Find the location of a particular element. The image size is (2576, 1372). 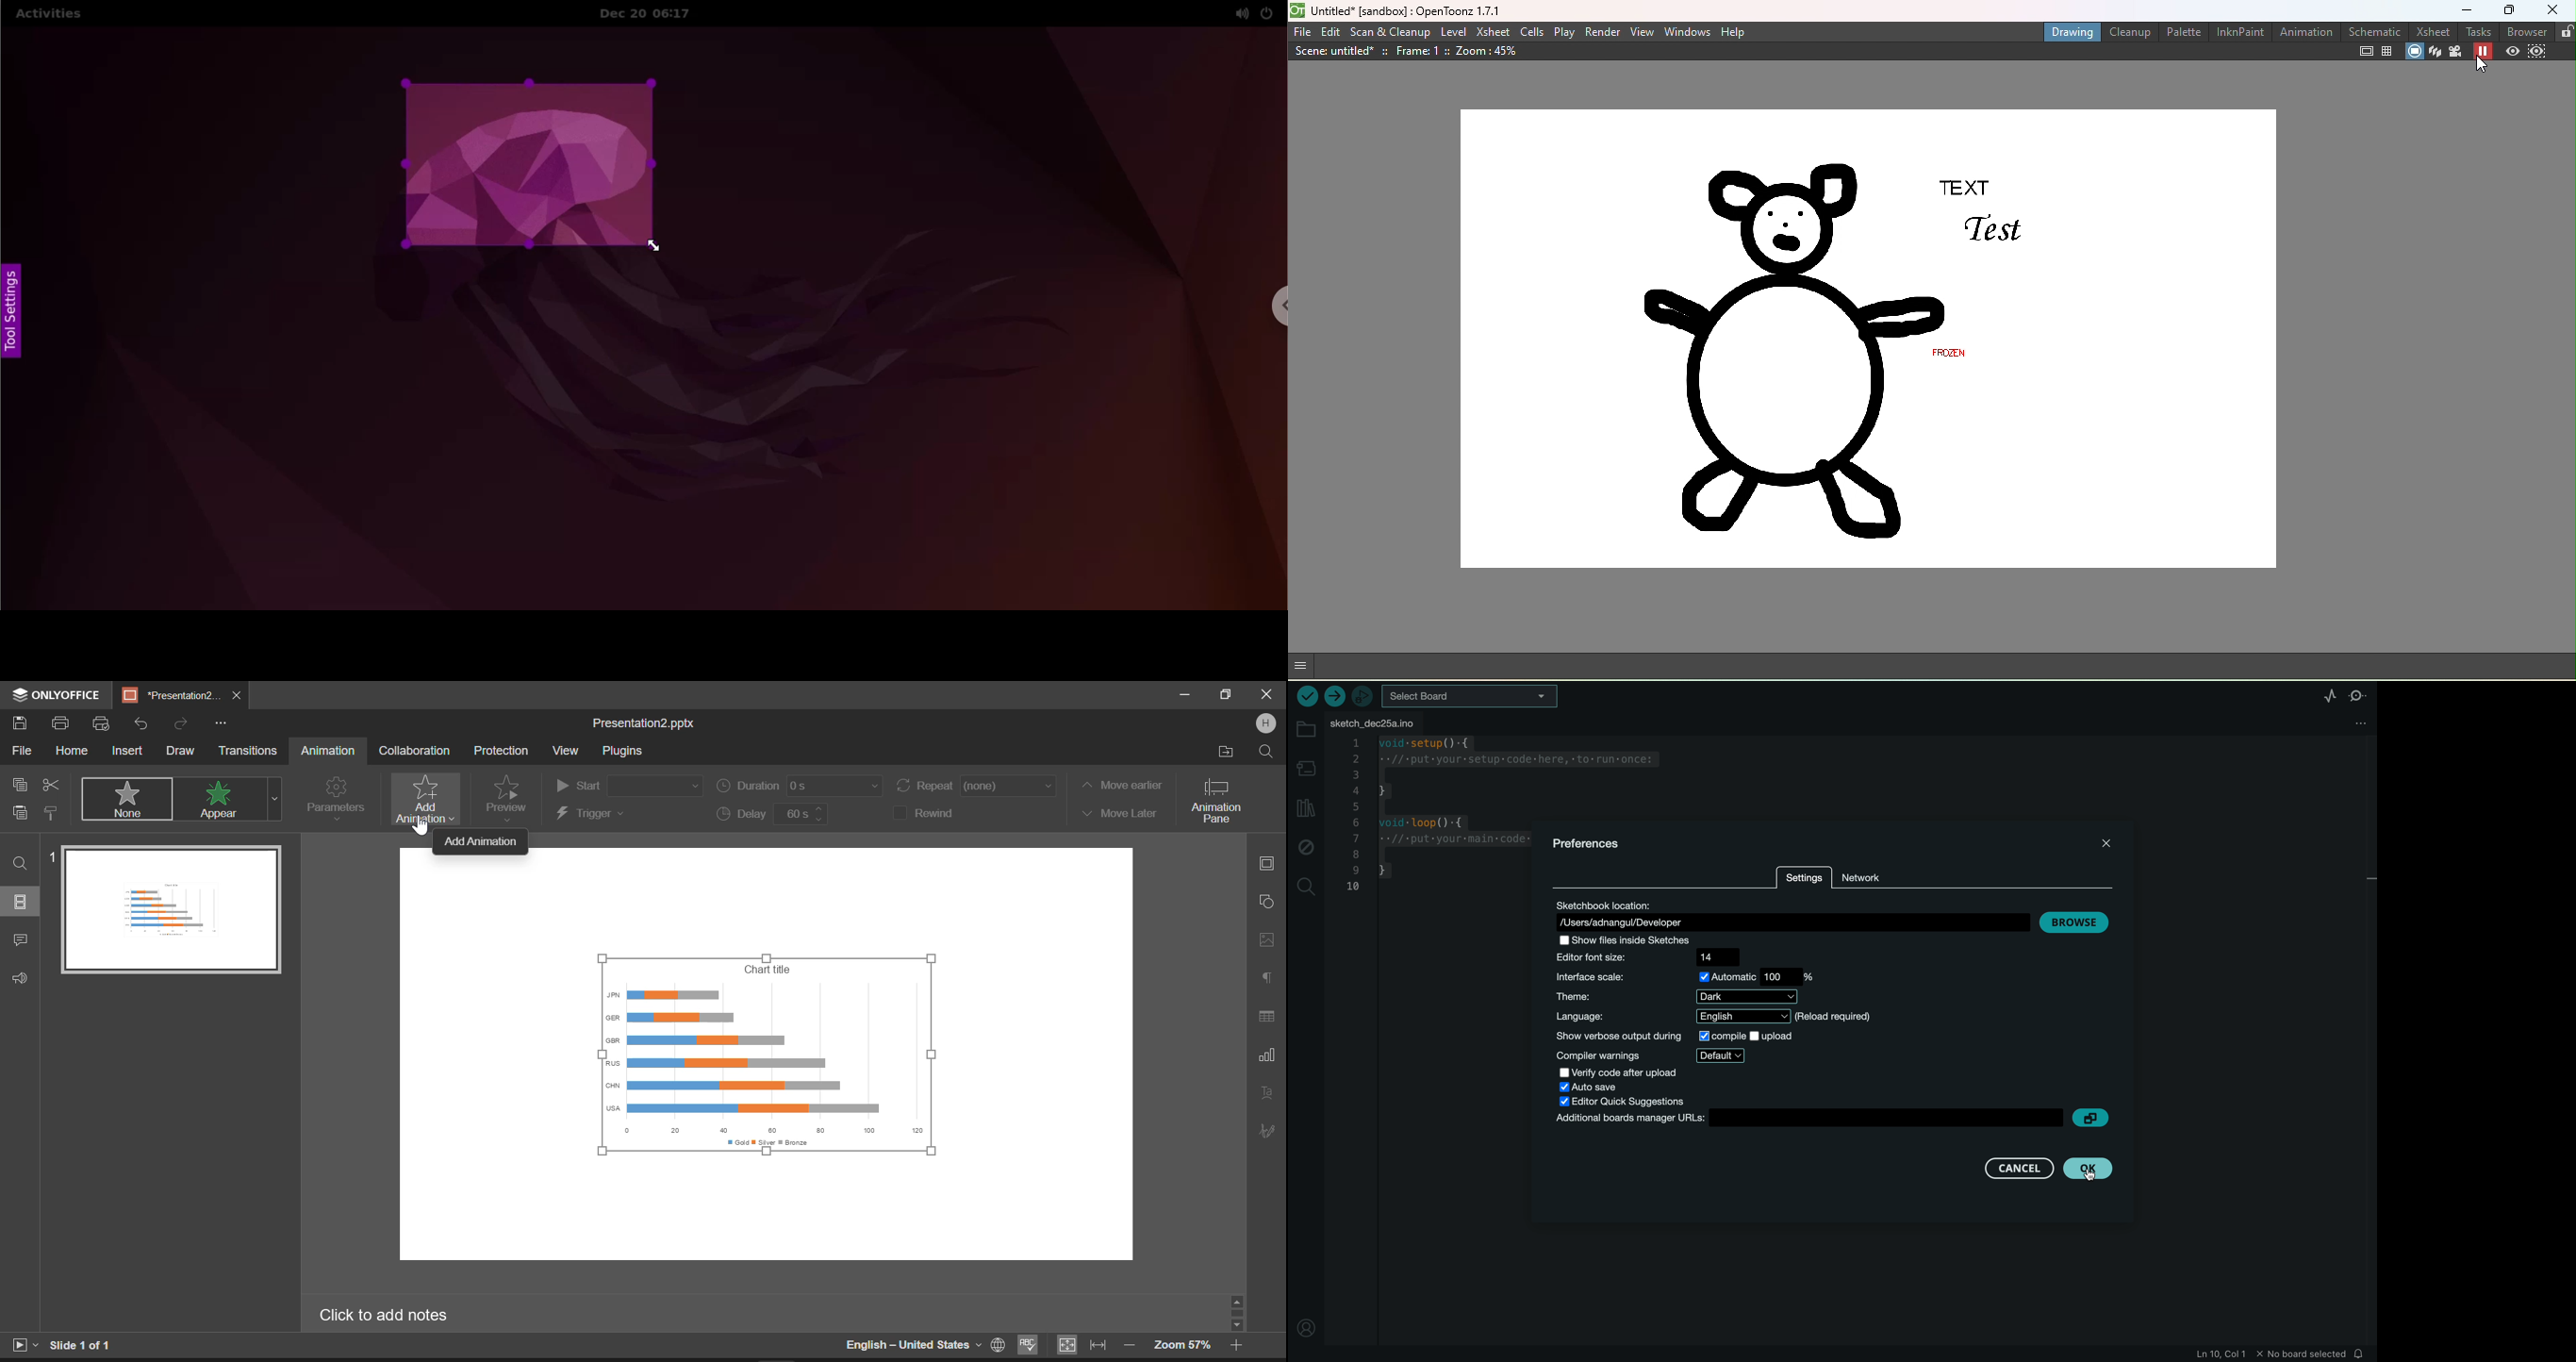

English-United States is located at coordinates (924, 1345).